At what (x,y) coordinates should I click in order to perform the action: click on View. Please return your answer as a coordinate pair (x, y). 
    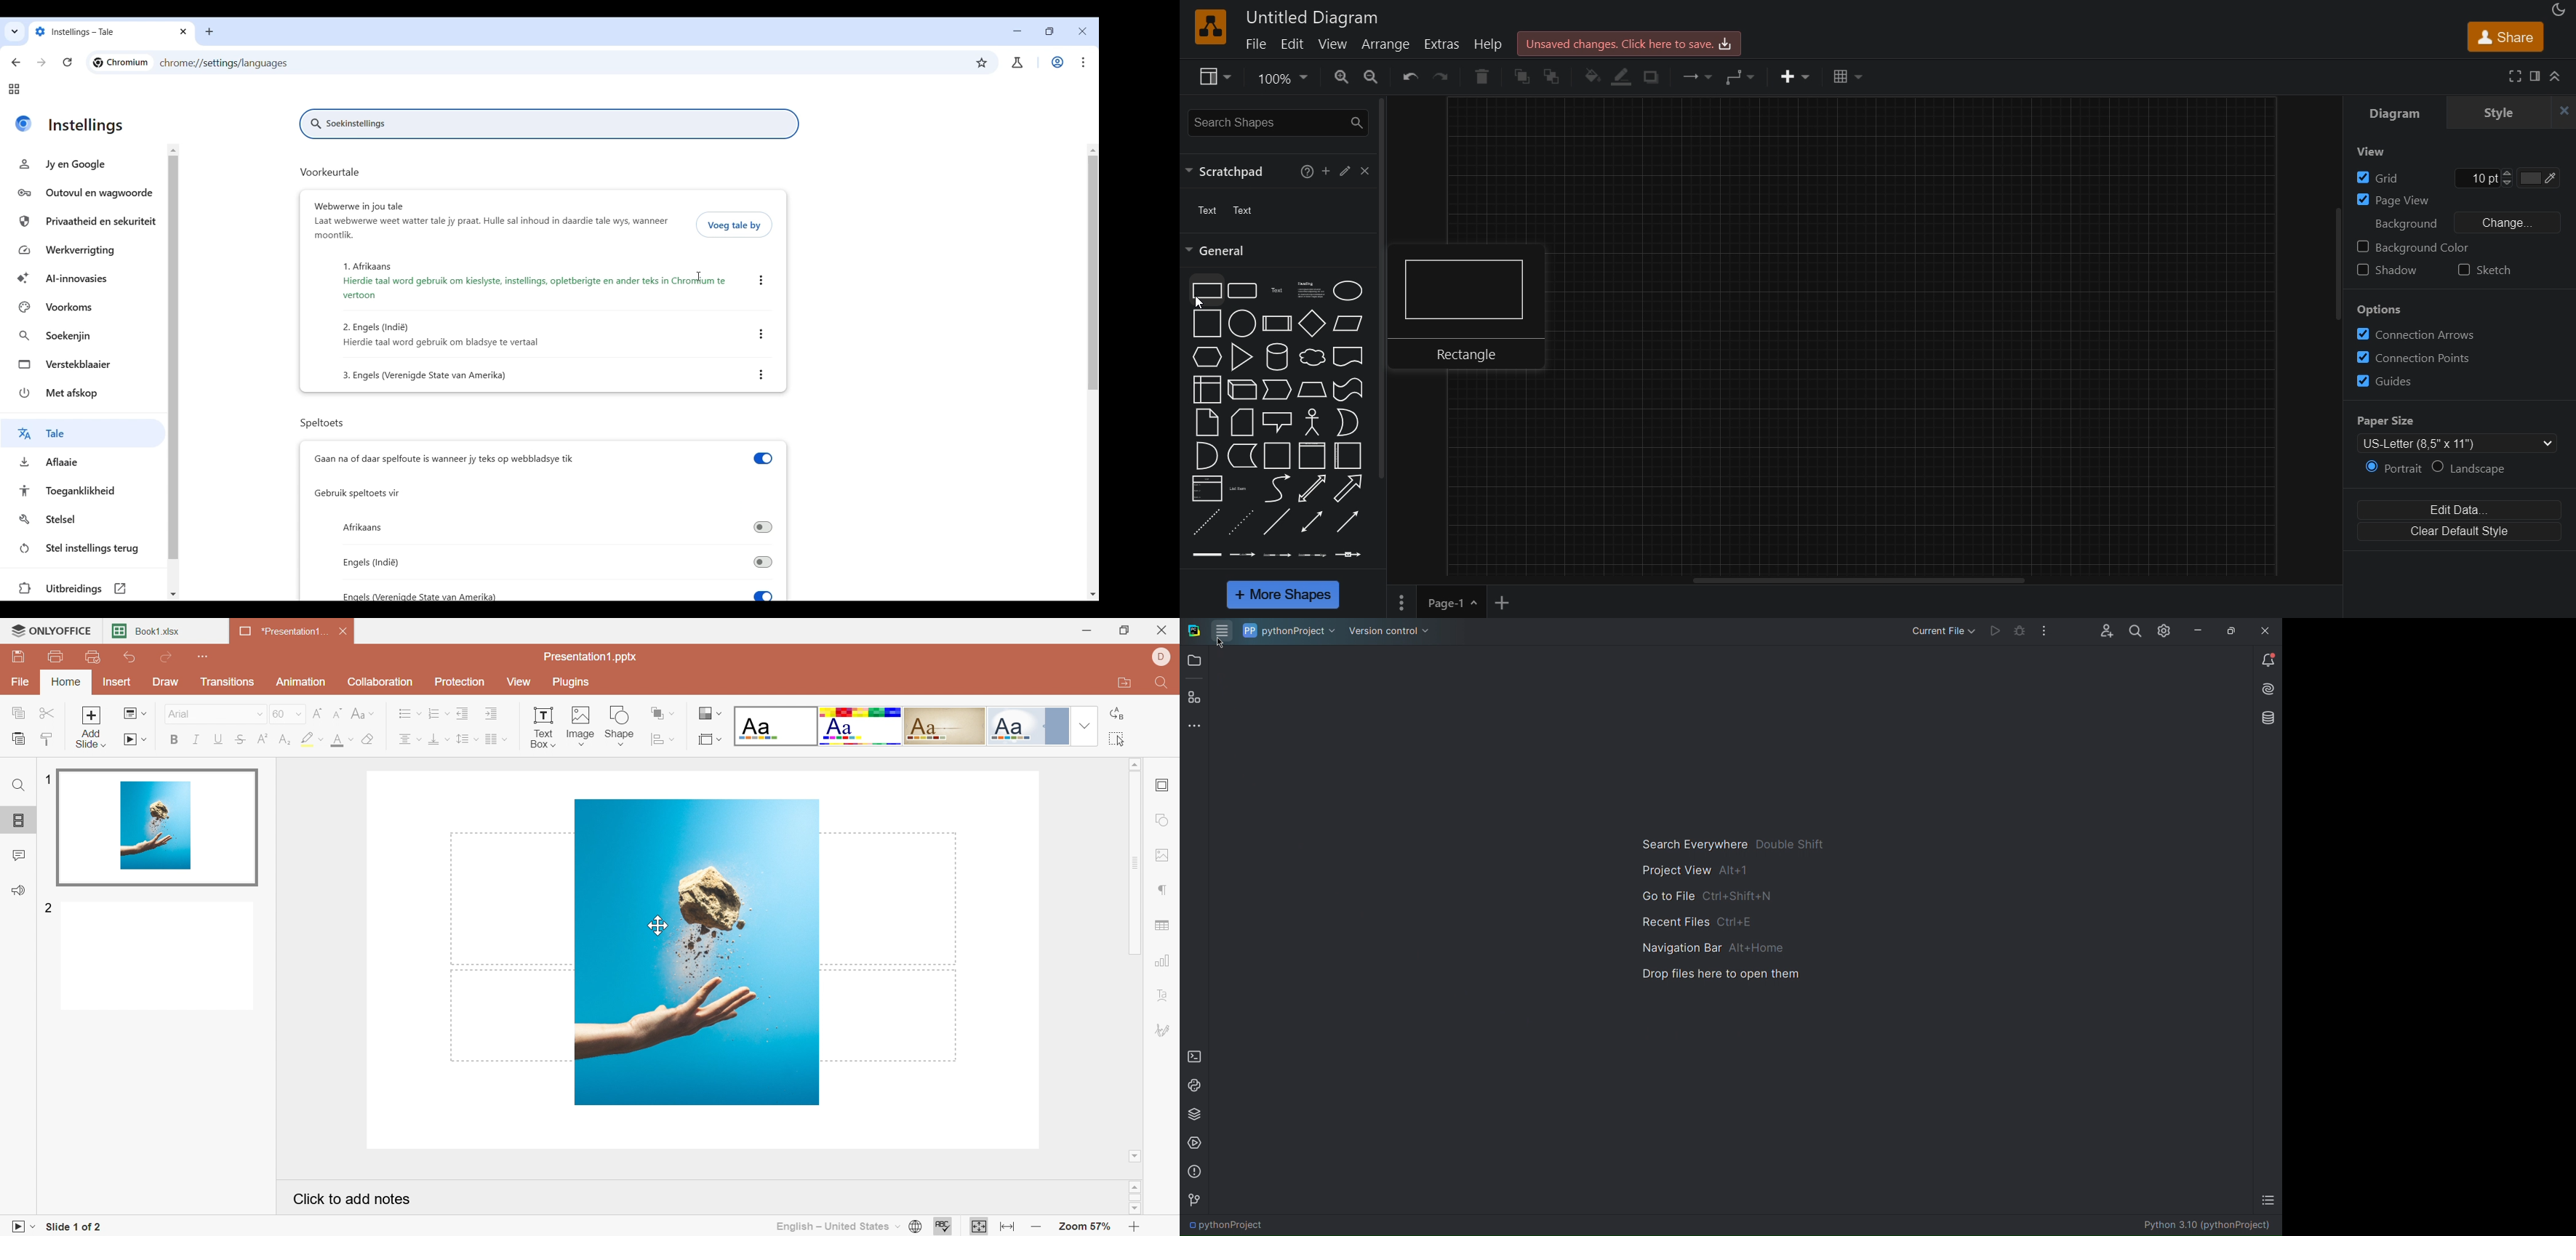
    Looking at the image, I should click on (522, 681).